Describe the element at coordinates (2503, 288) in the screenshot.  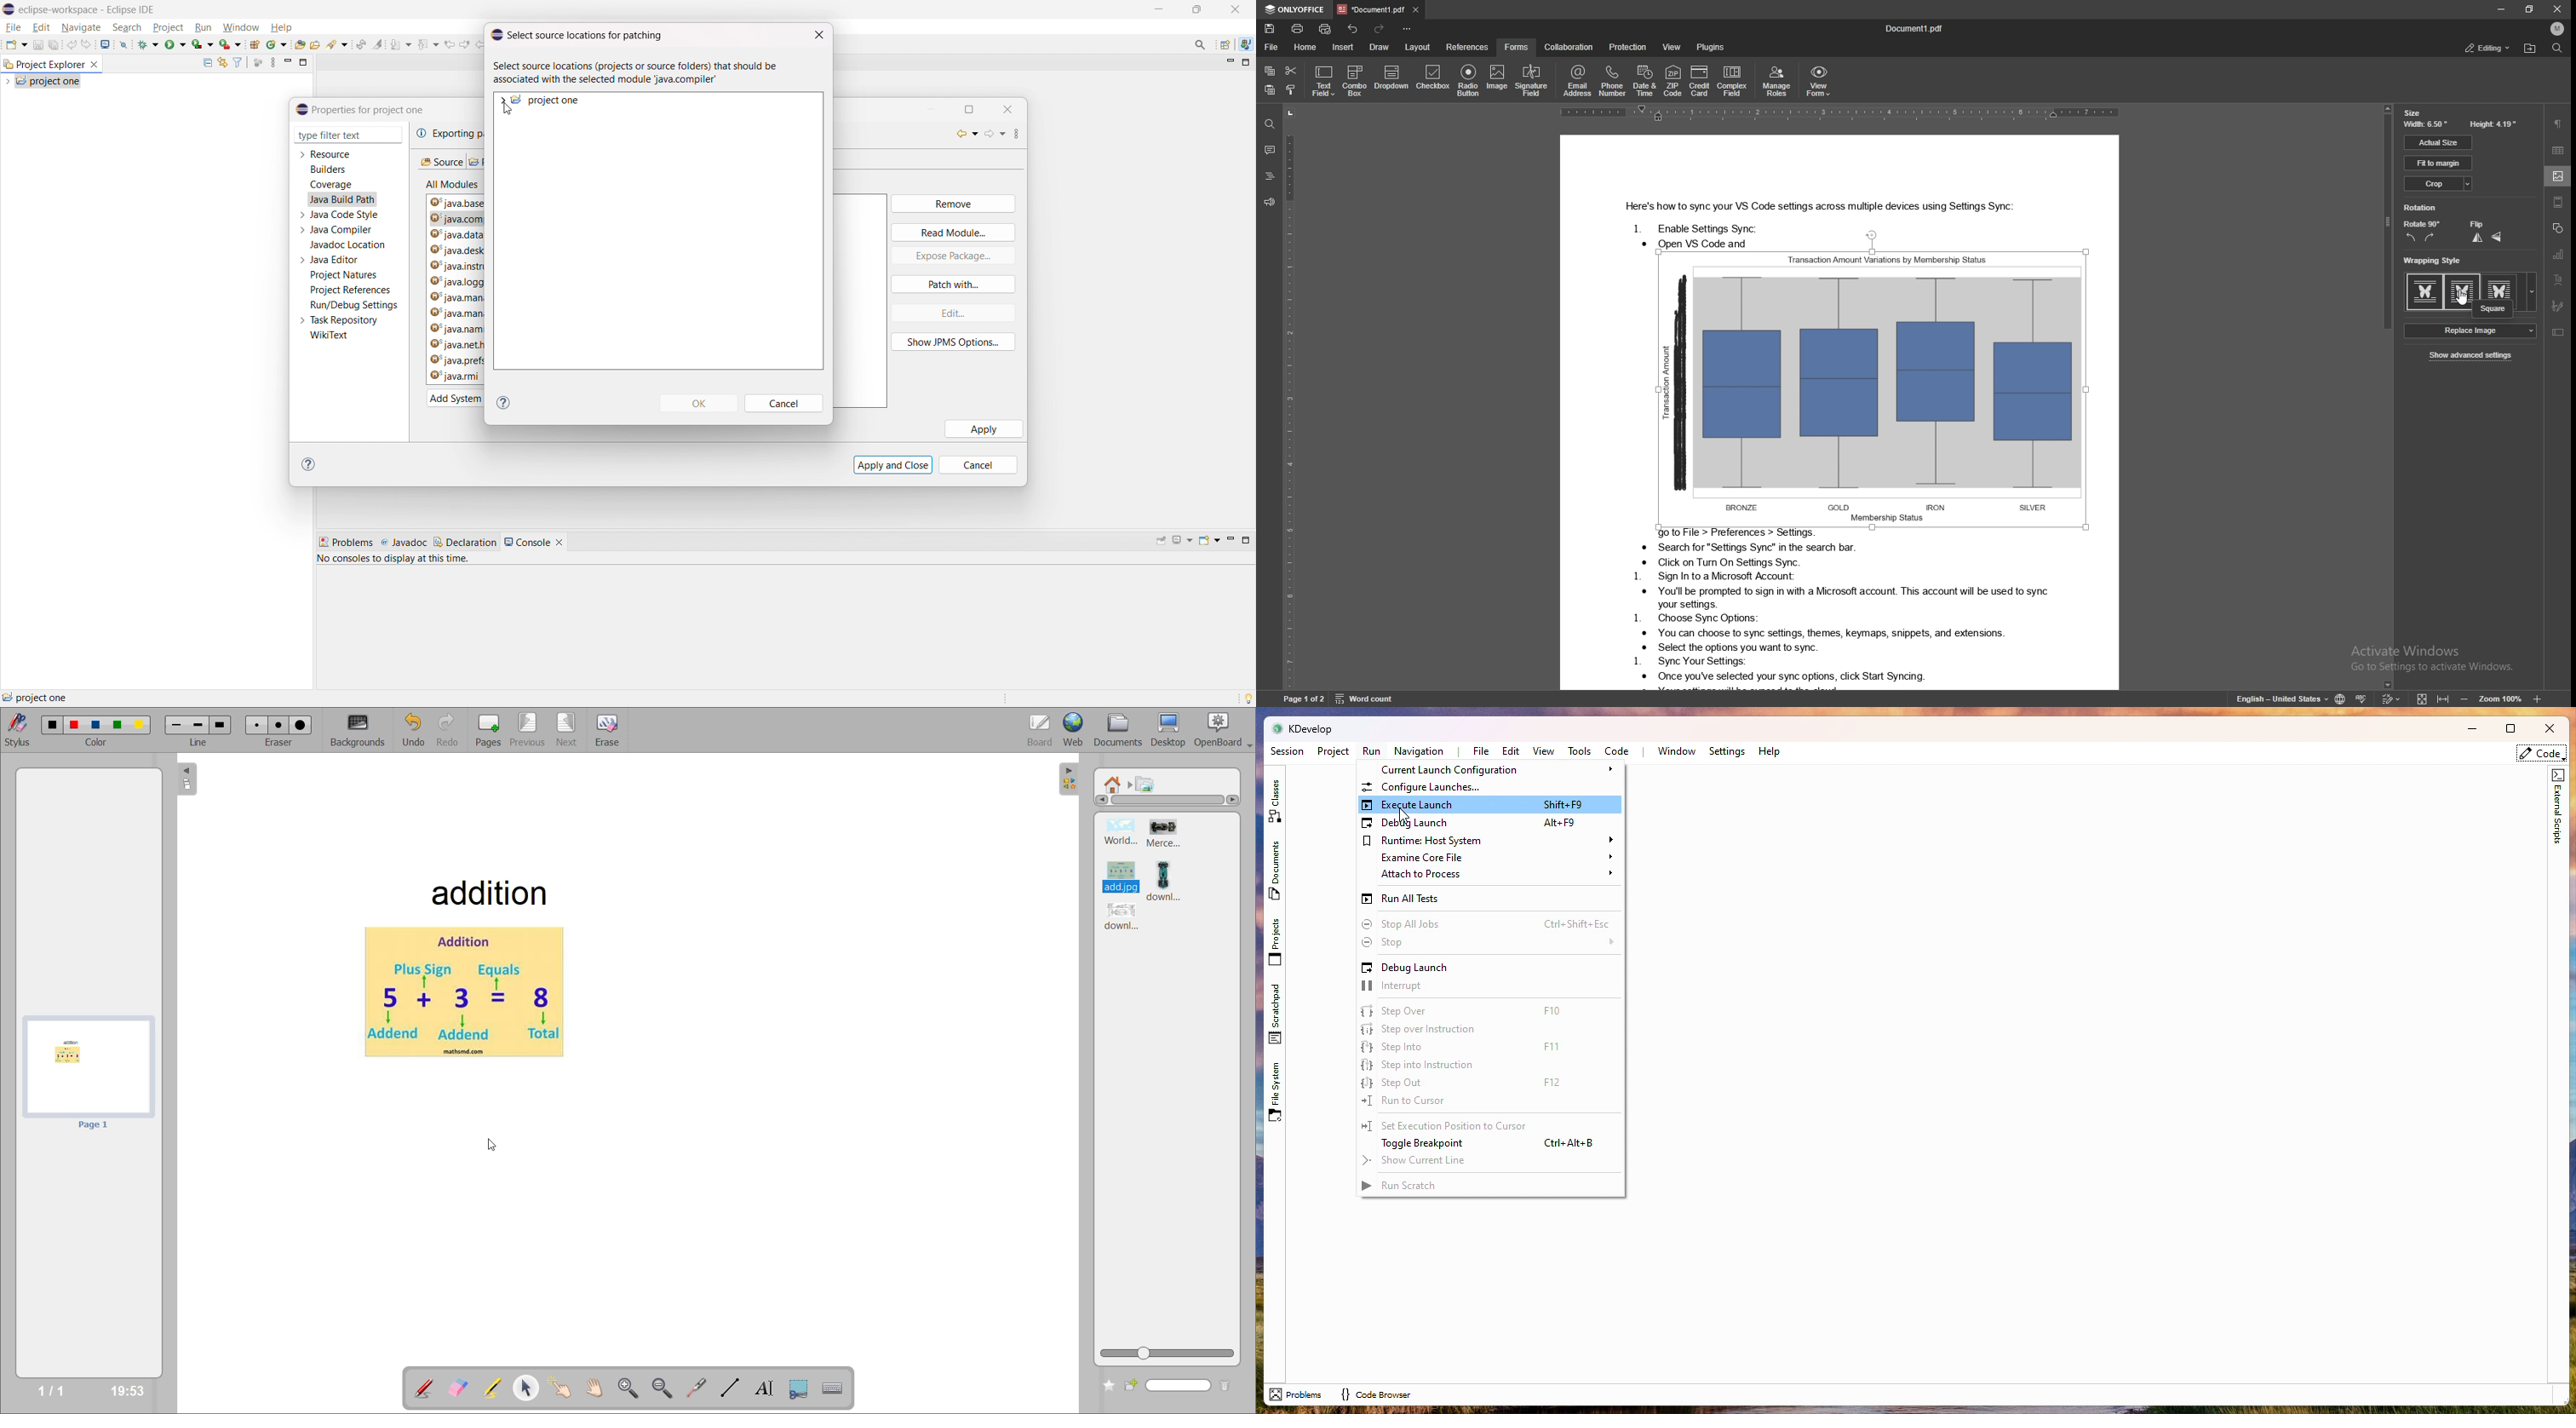
I see `style 3` at that location.